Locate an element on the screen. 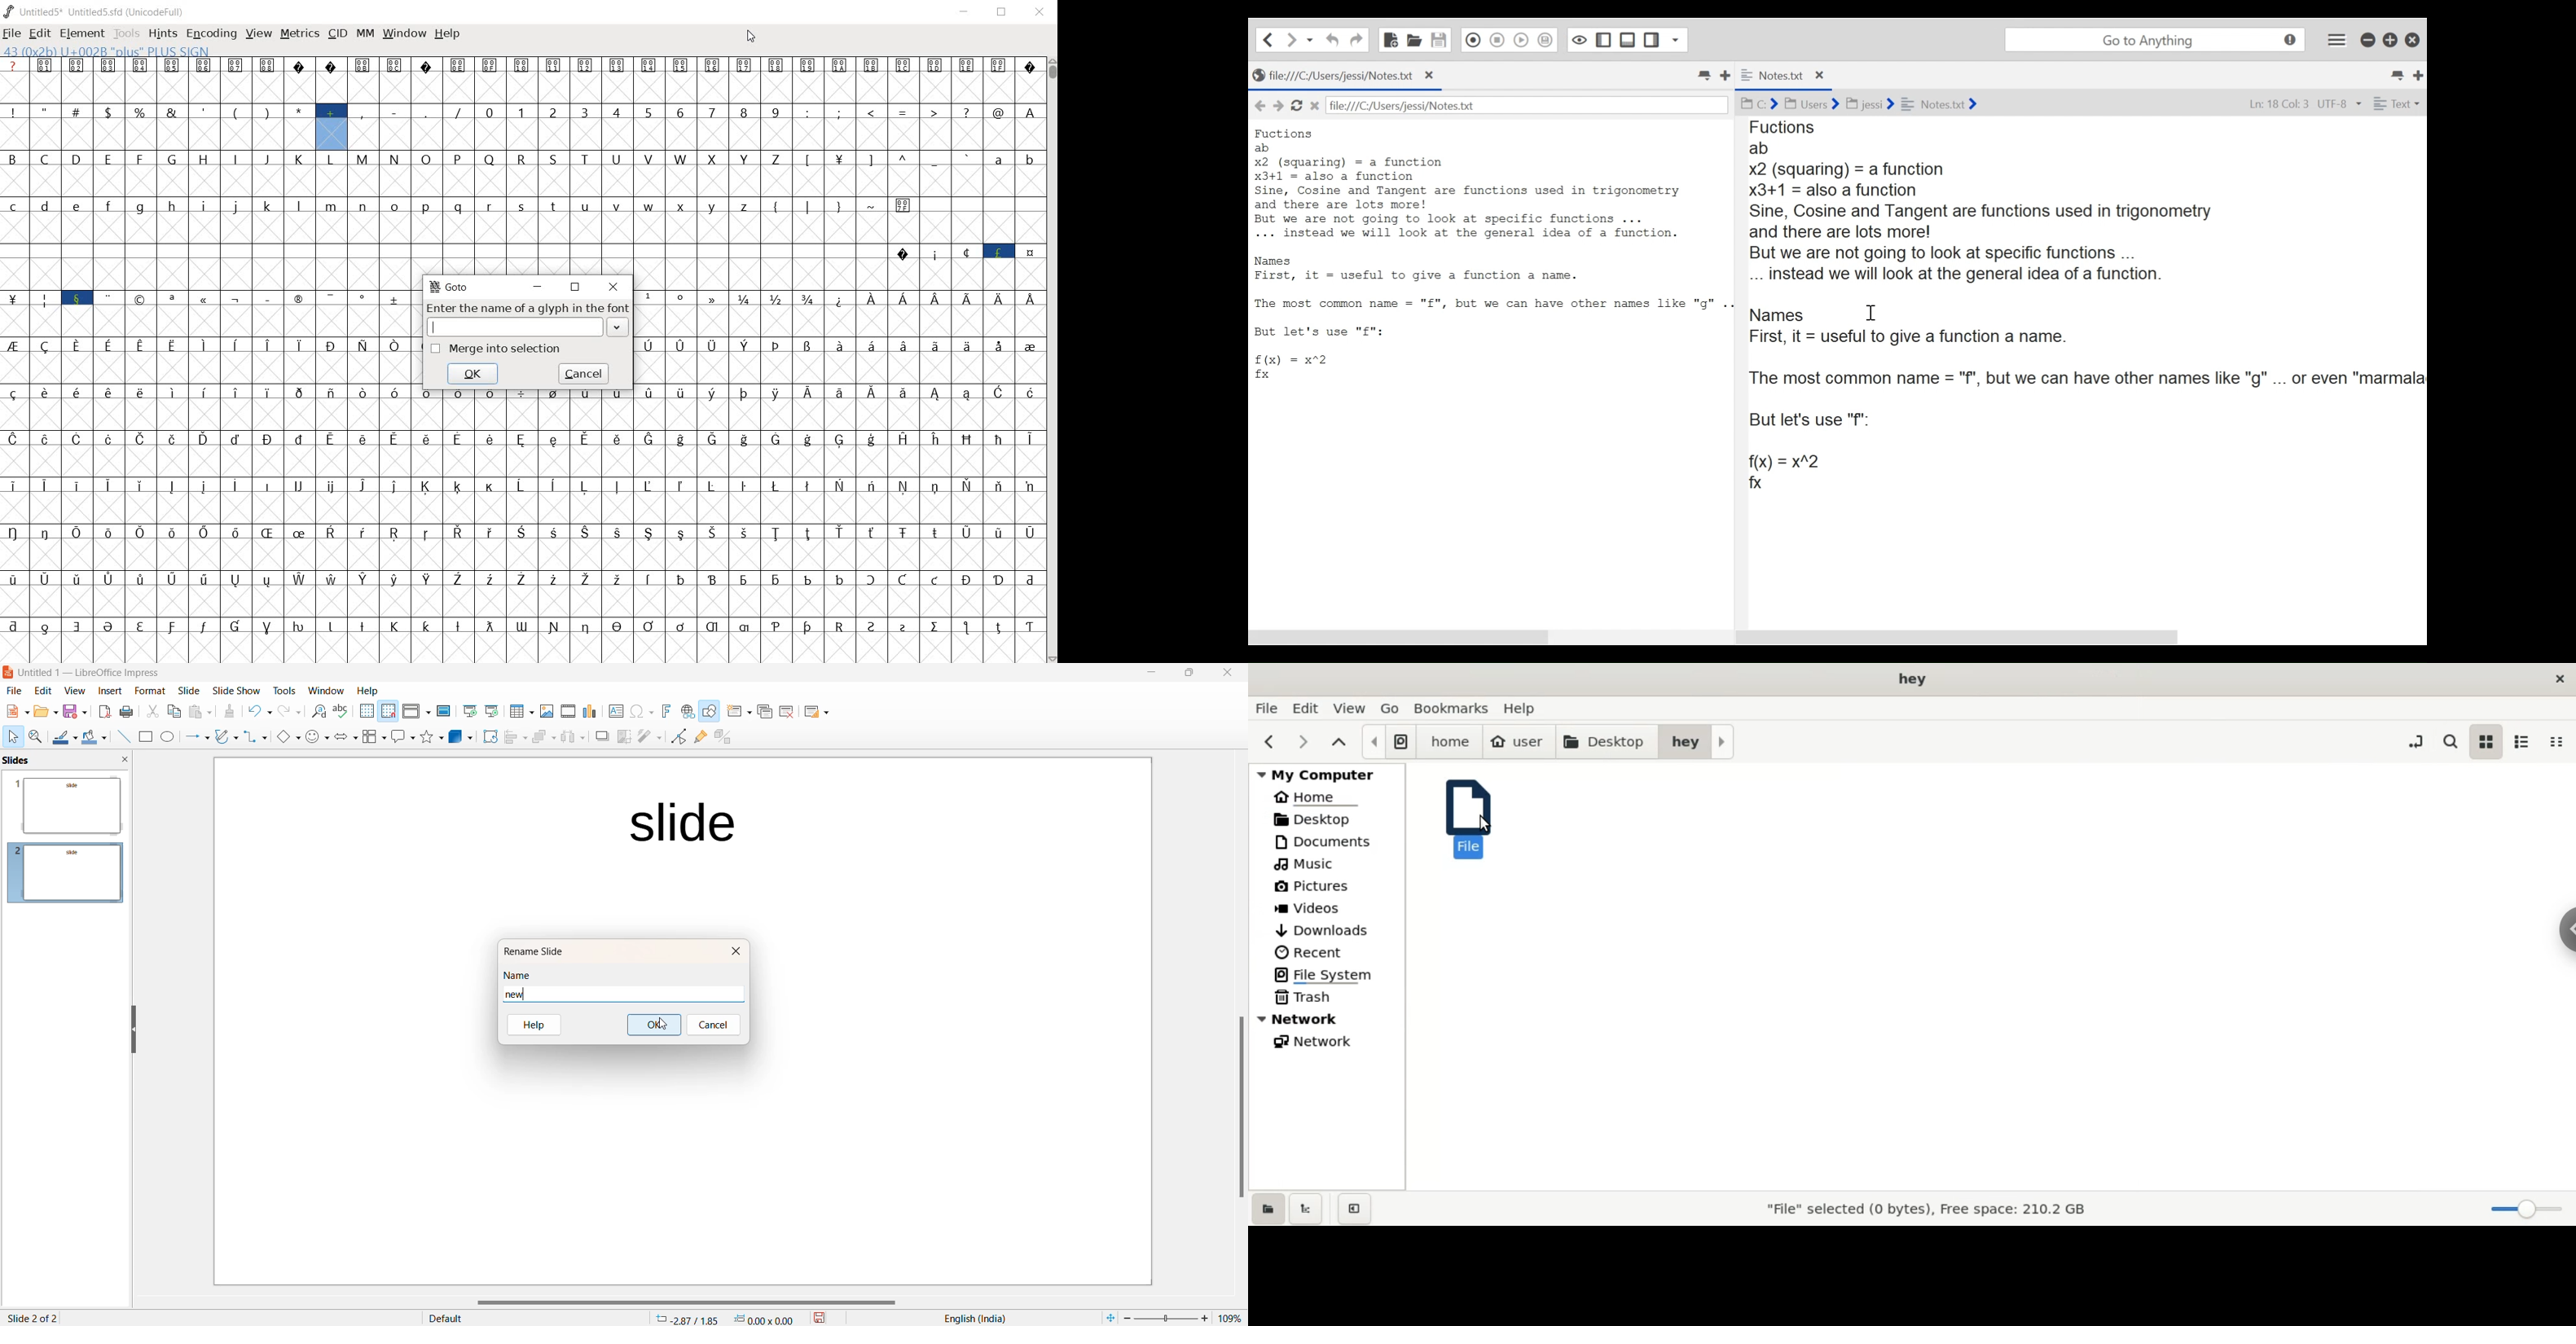 The width and height of the screenshot is (2576, 1344). UNTITLED5* UNTITLED5.SFD (UNICODEFULL) is located at coordinates (97, 11).